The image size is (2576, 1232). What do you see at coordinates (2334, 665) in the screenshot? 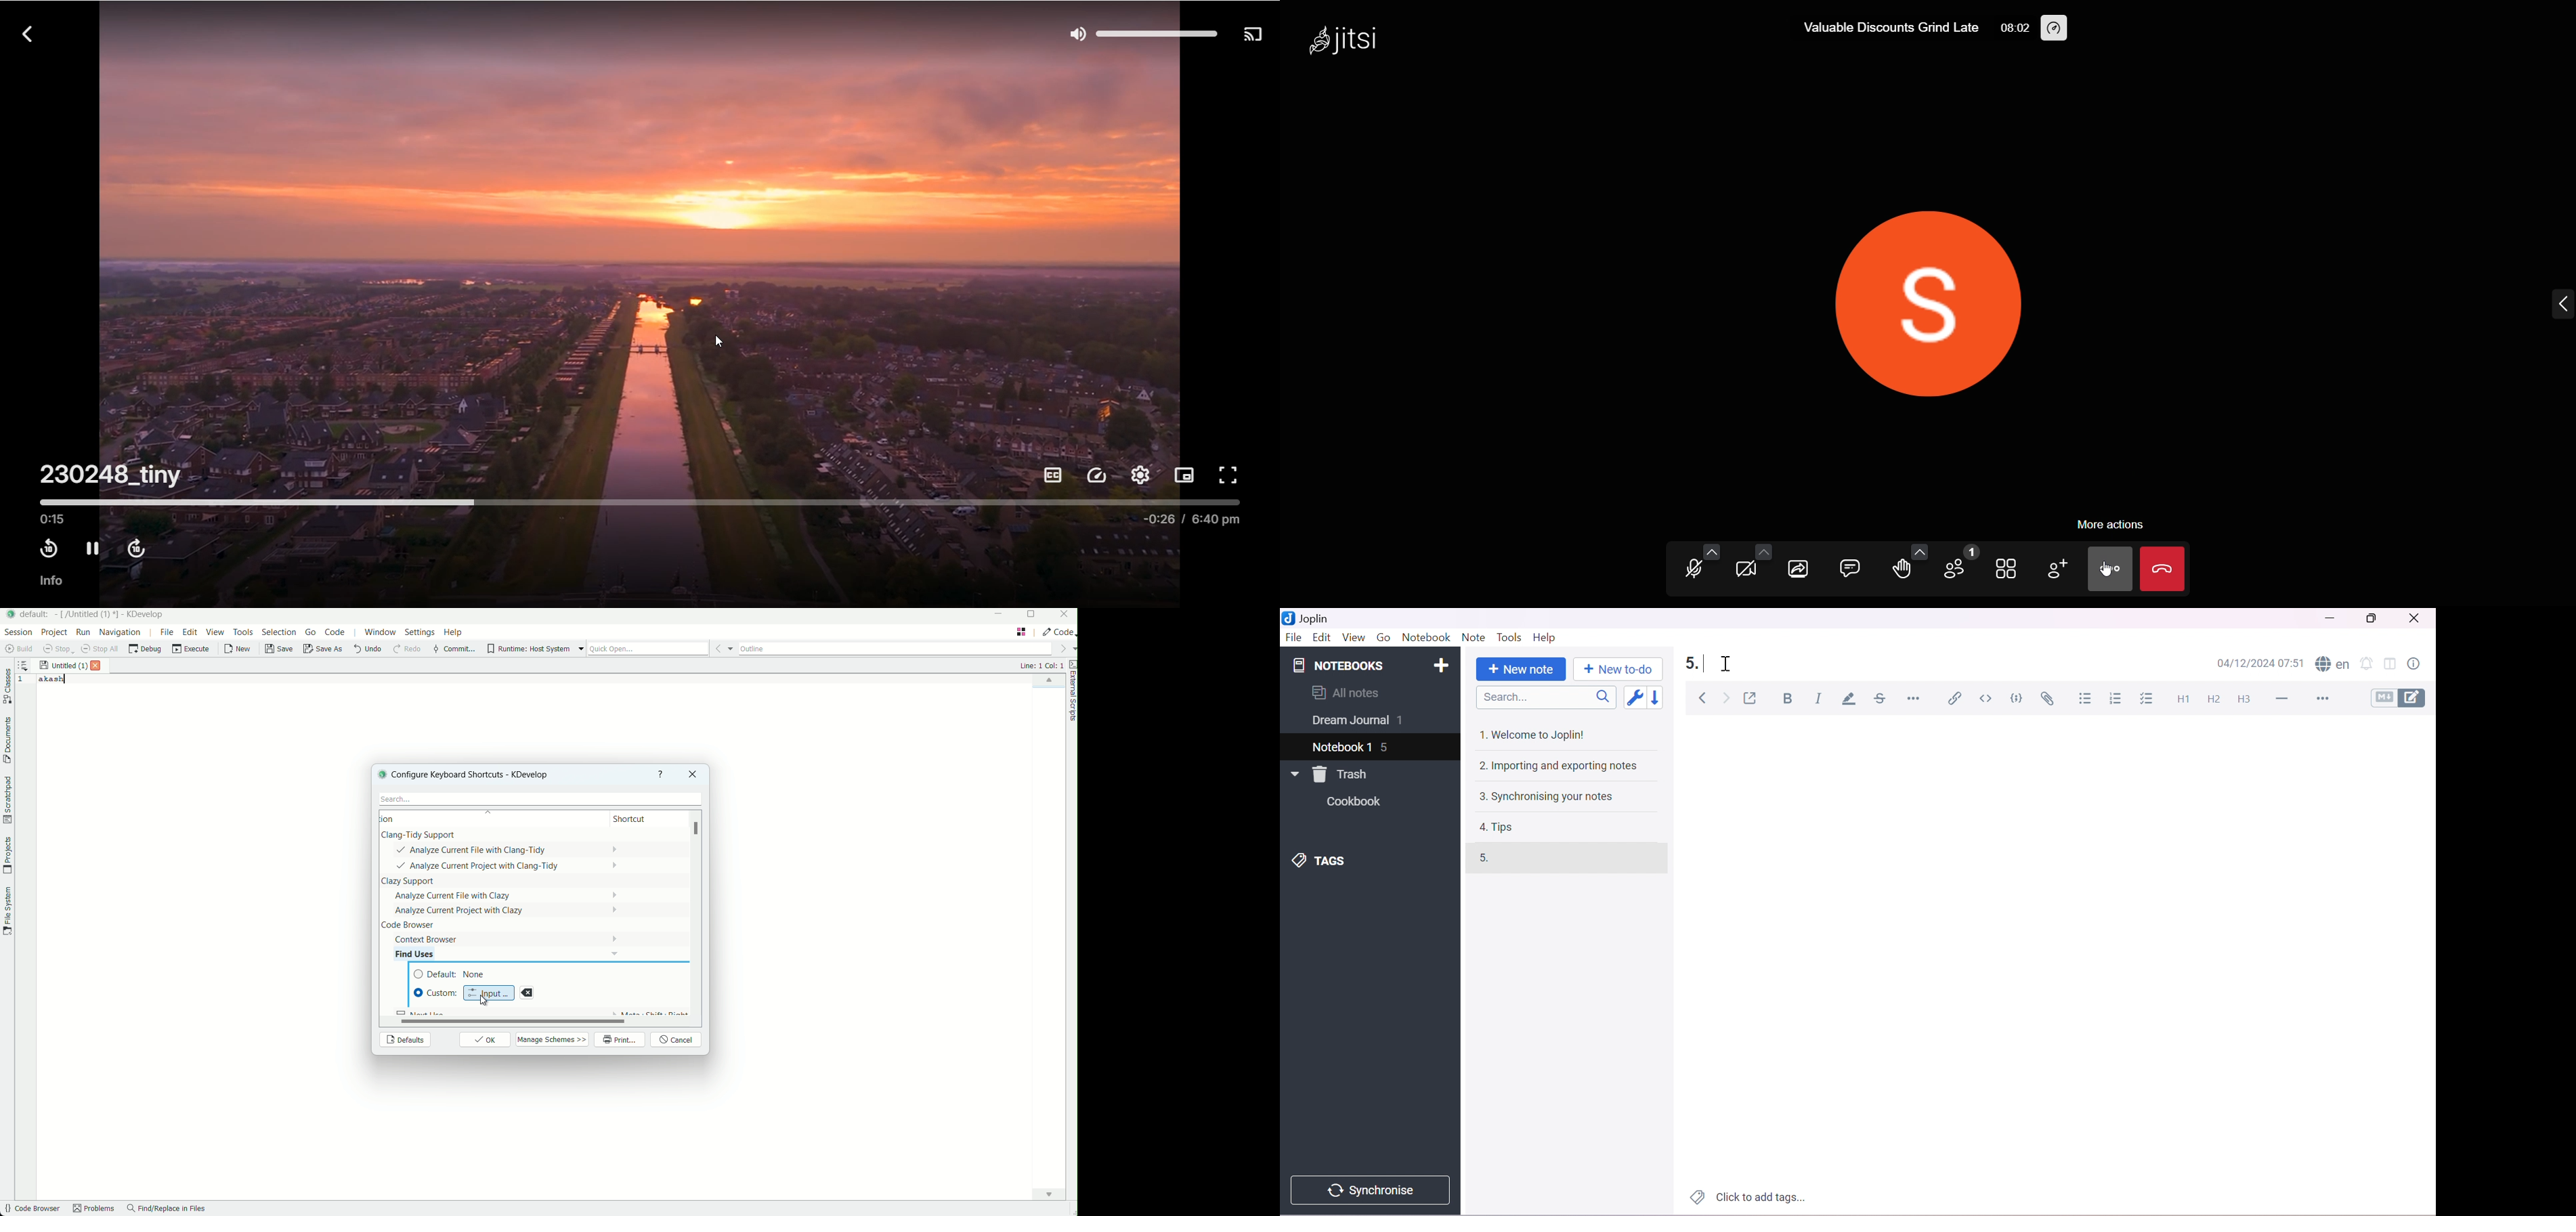
I see `Spell checker` at bounding box center [2334, 665].